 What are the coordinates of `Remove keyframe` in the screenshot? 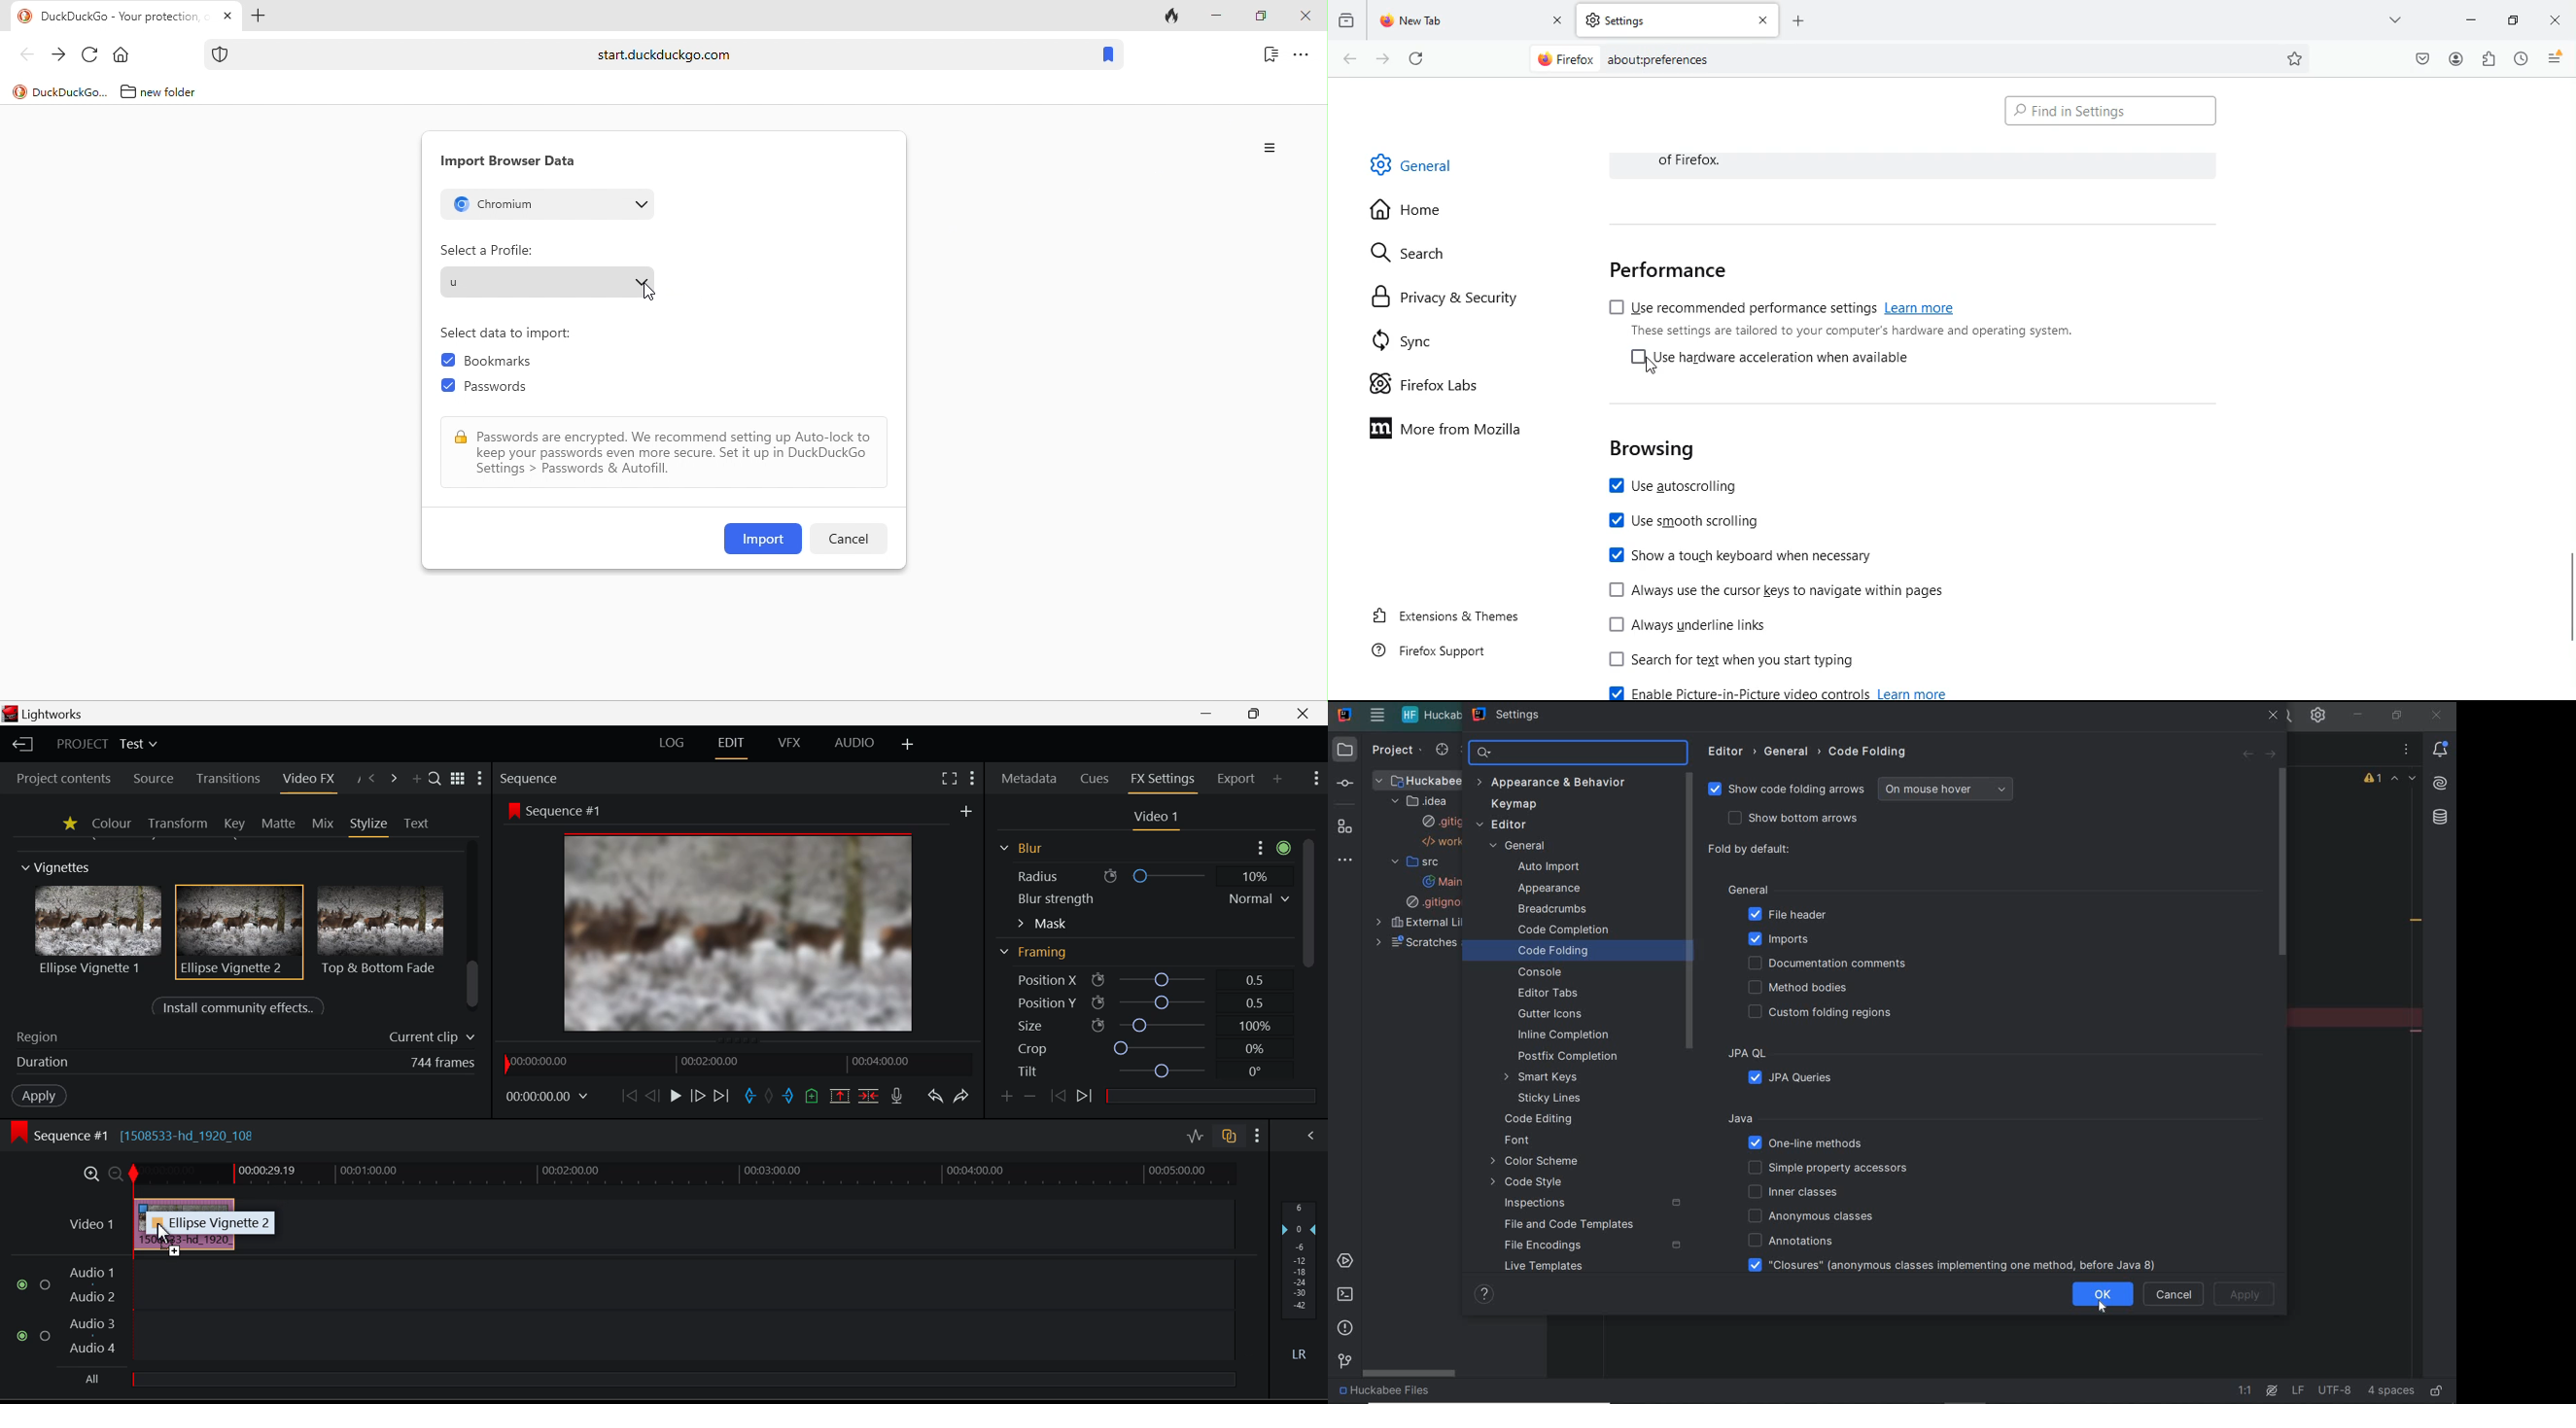 It's located at (1030, 1096).